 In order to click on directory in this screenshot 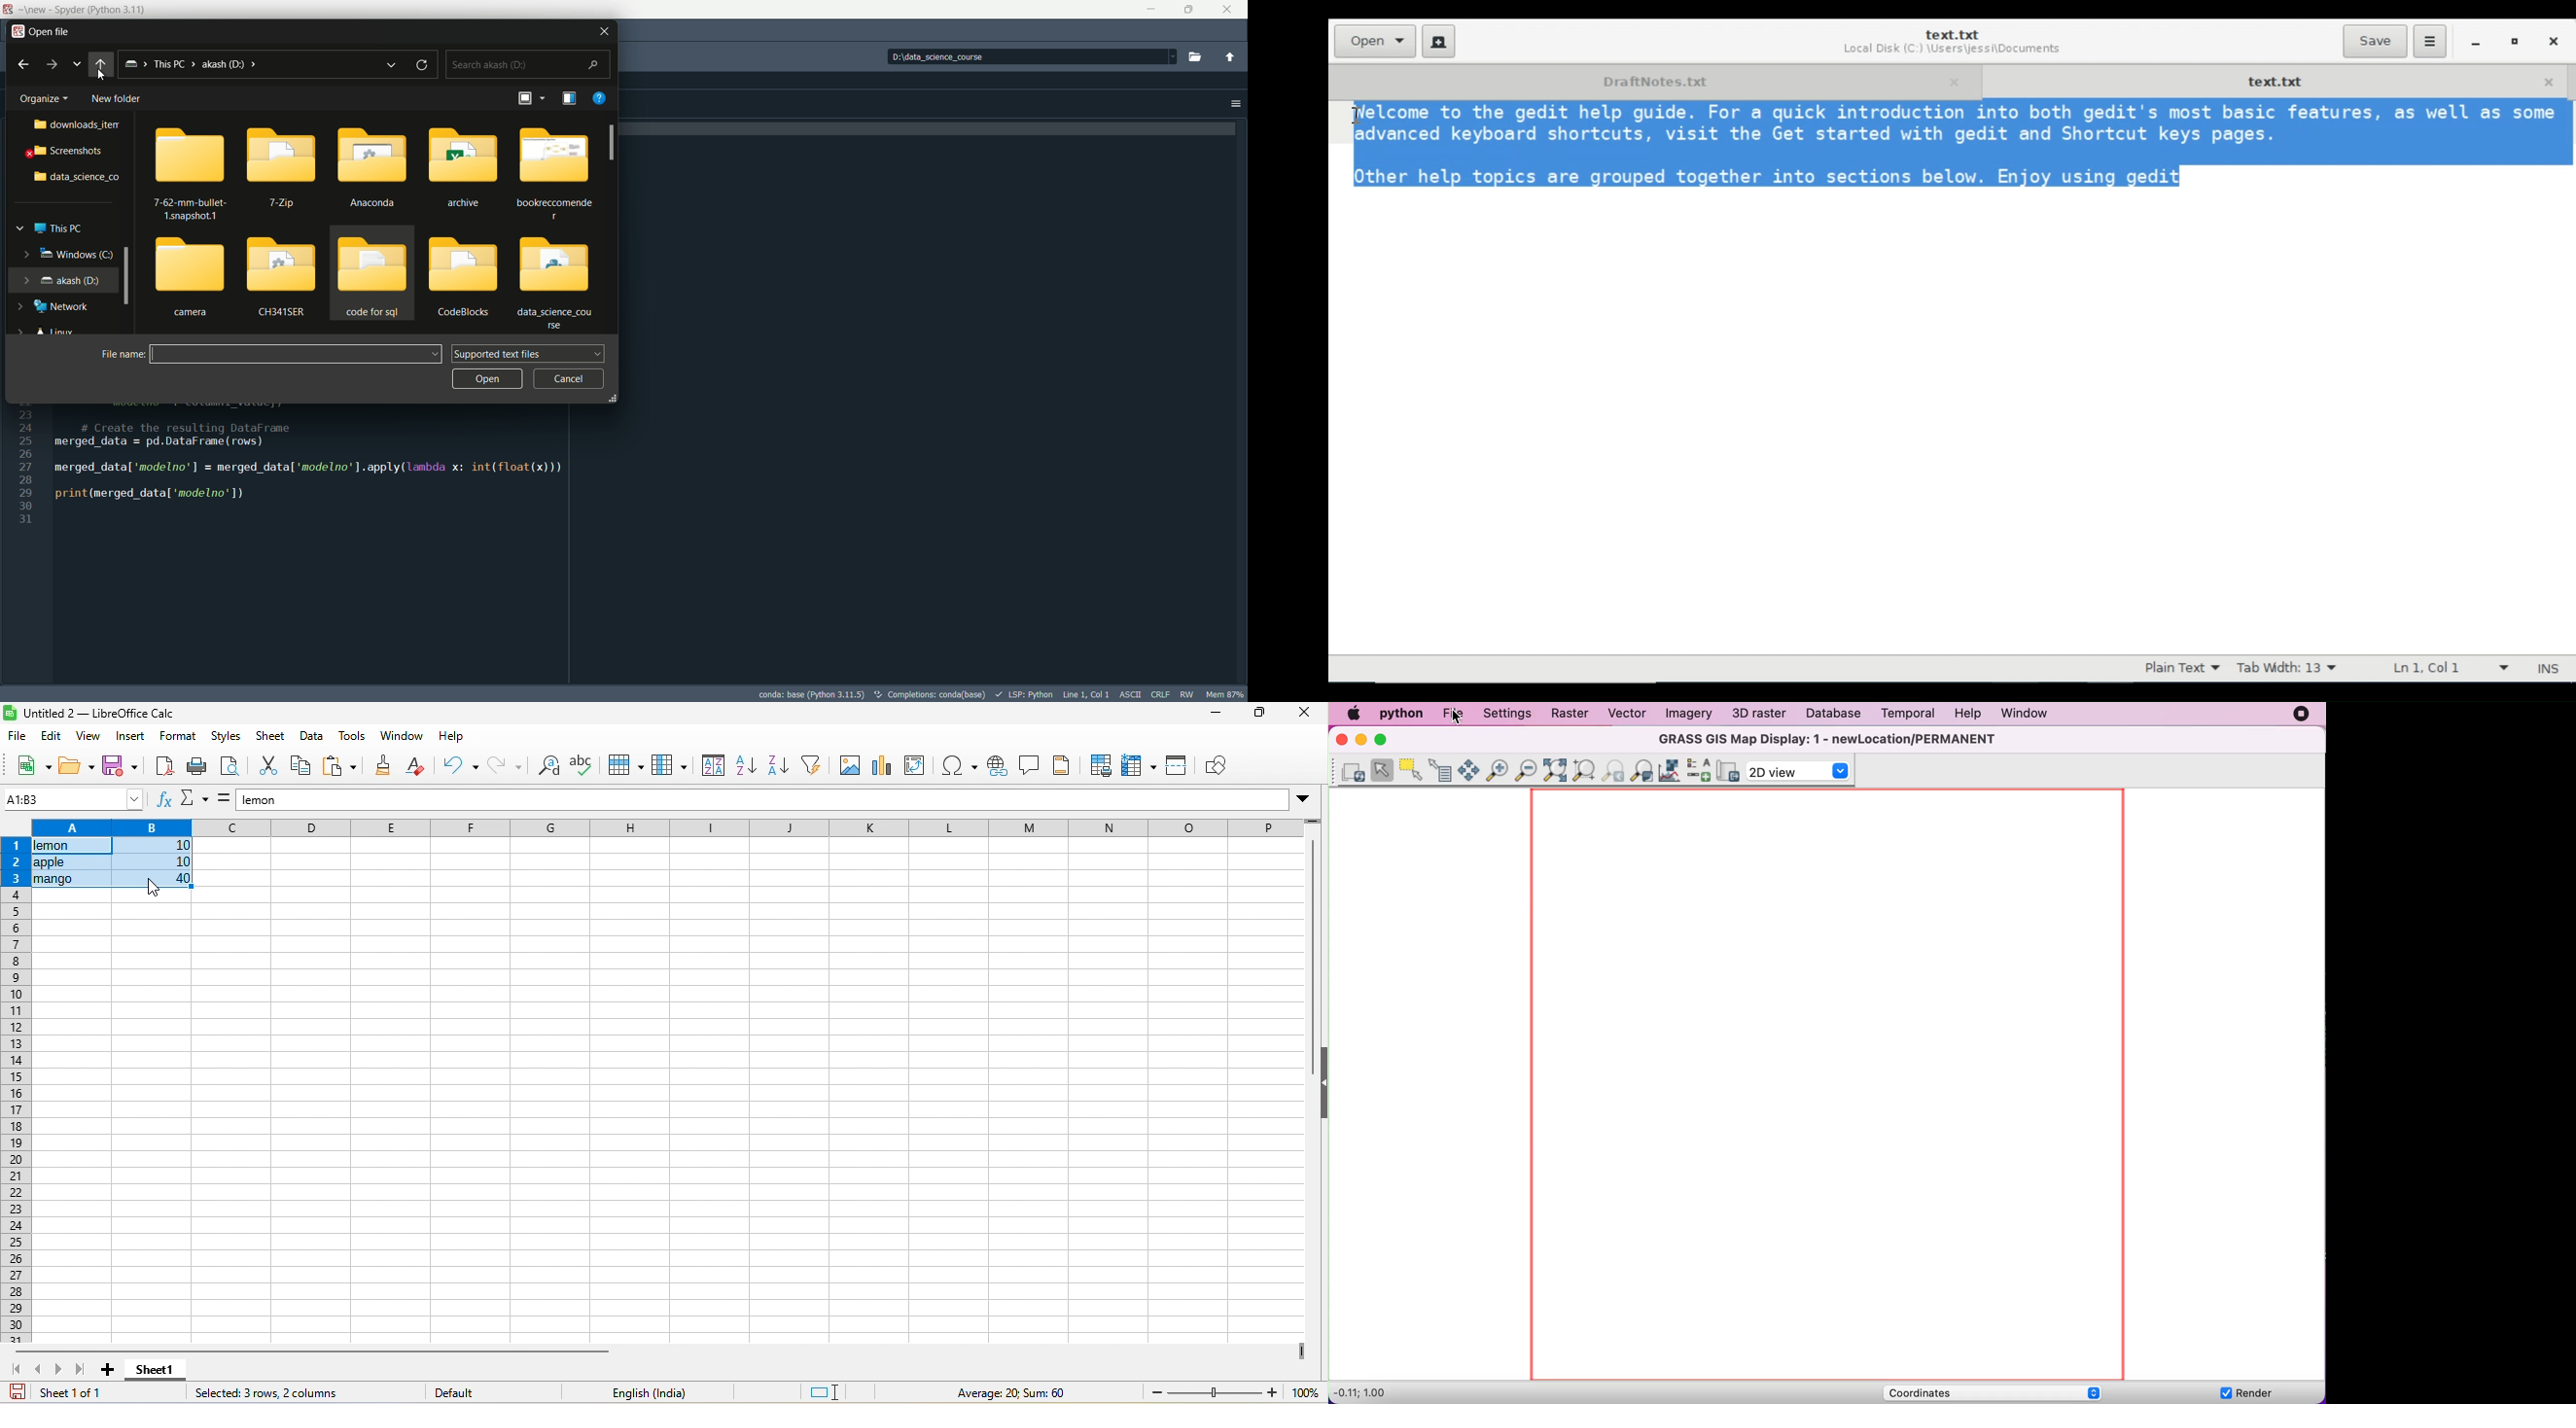, I will do `click(228, 65)`.